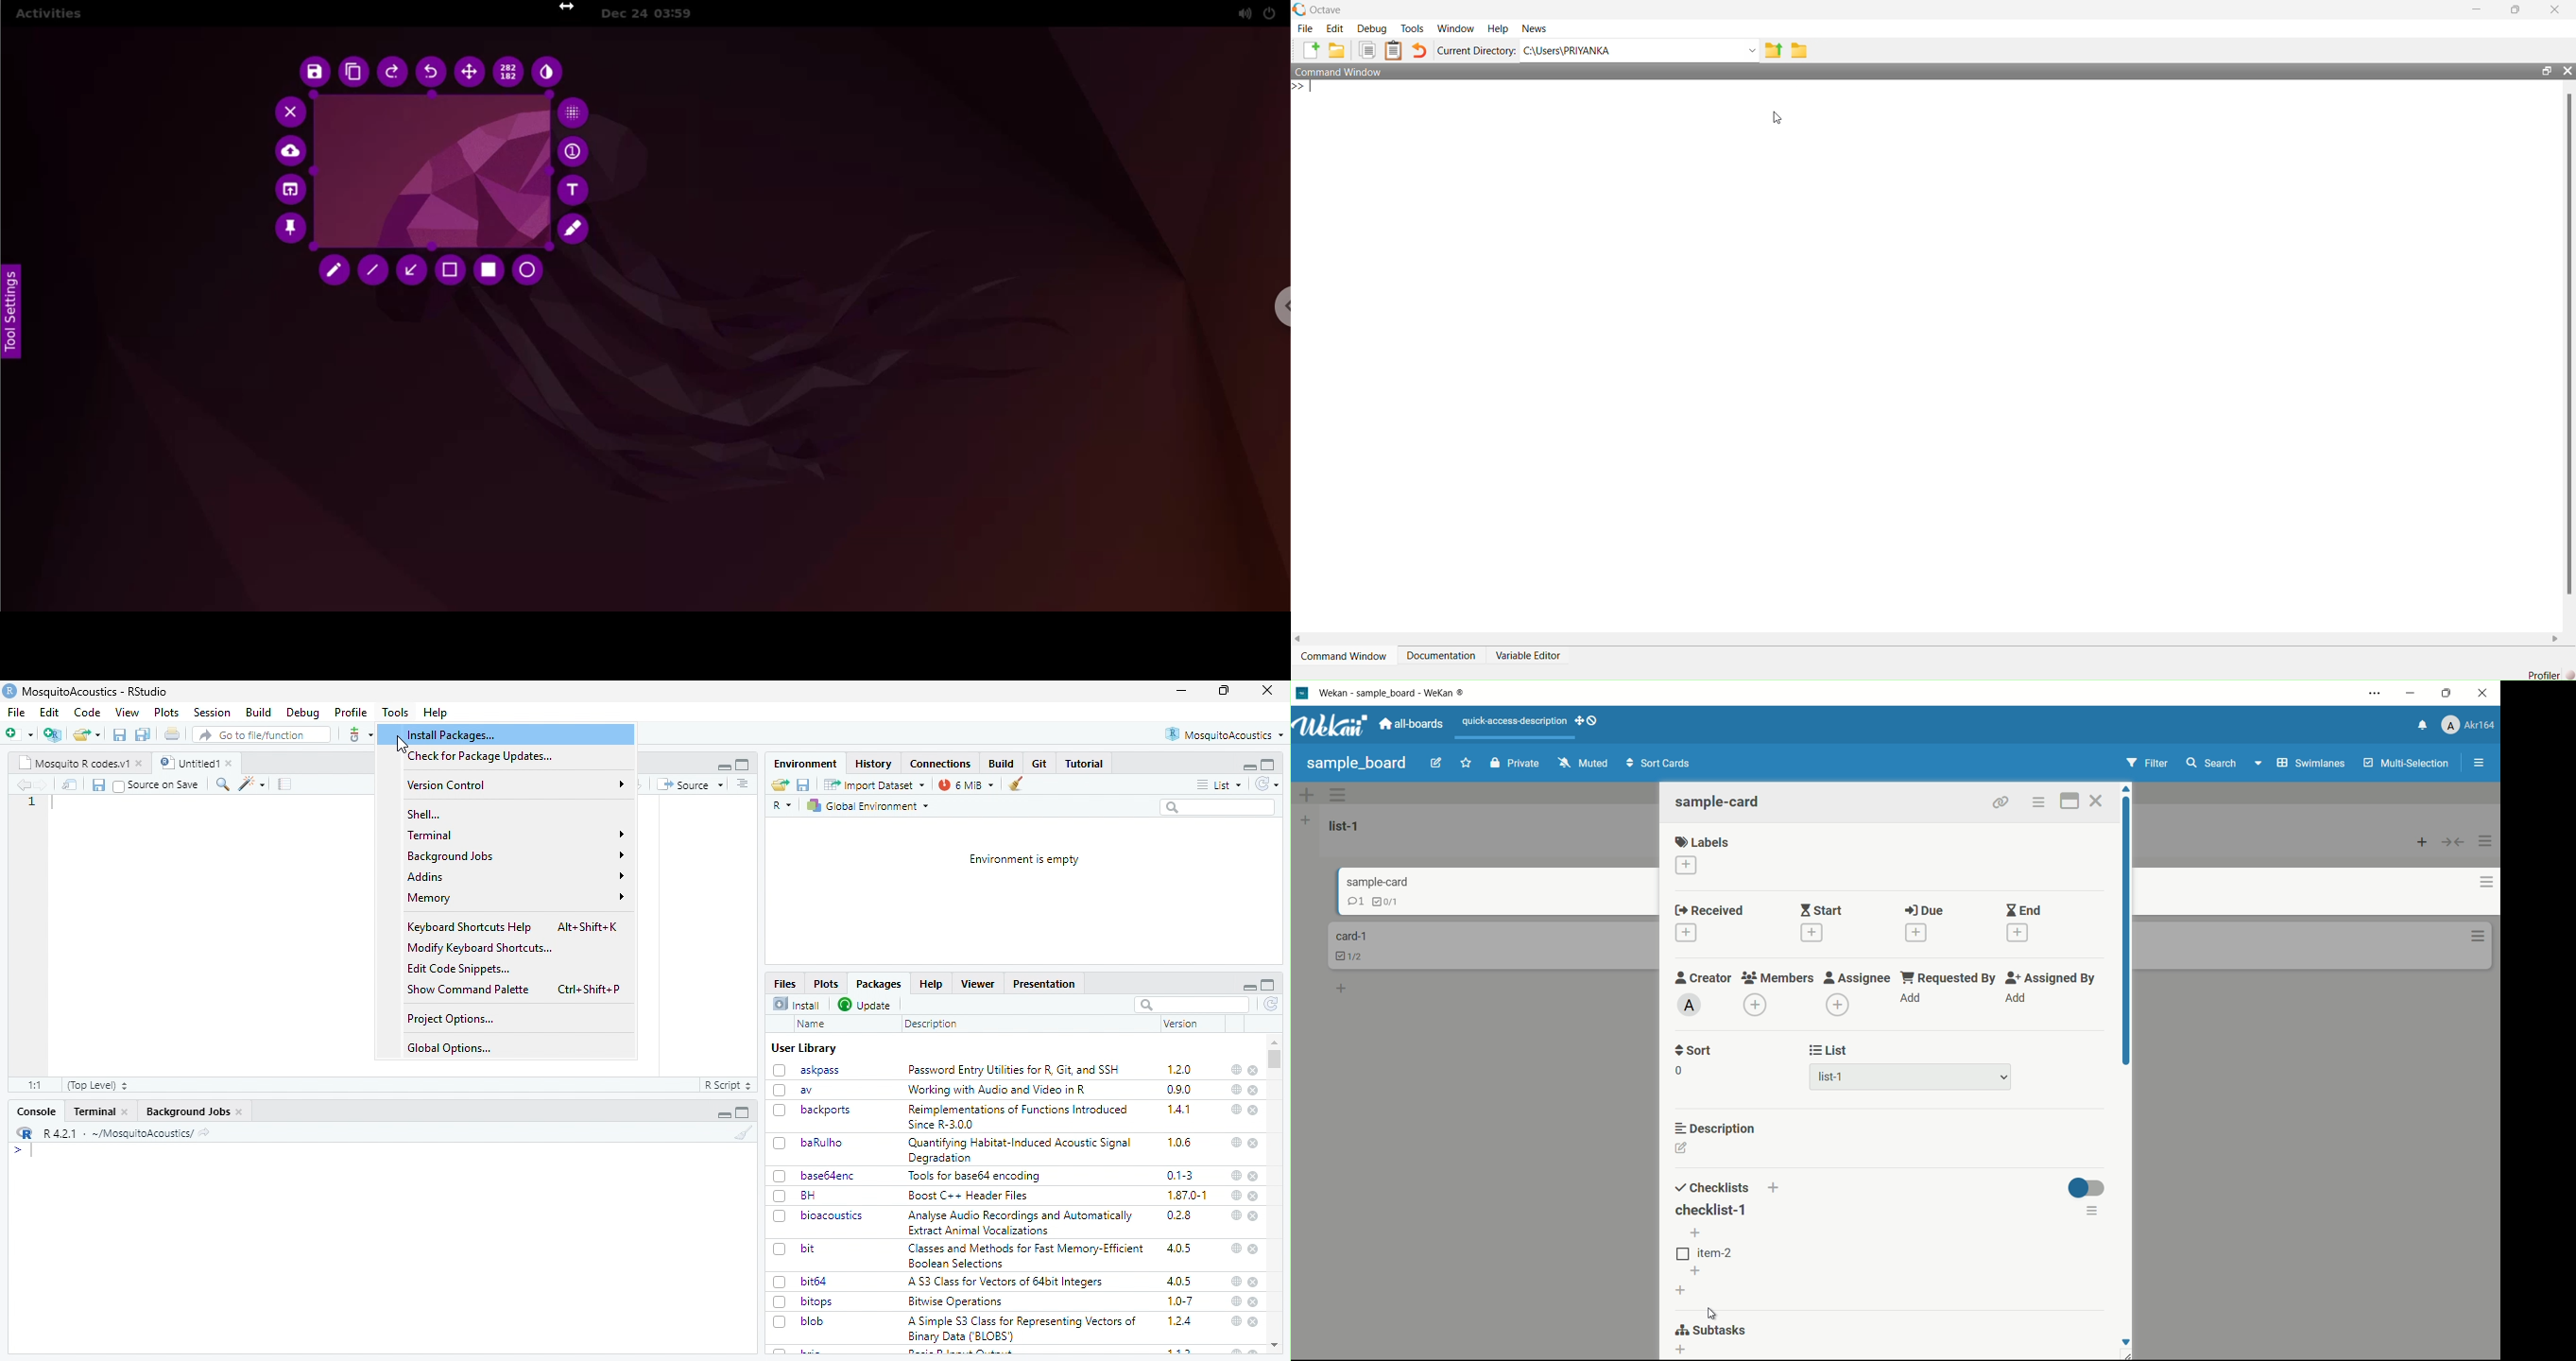  Describe the element at coordinates (396, 713) in the screenshot. I see `Tools` at that location.